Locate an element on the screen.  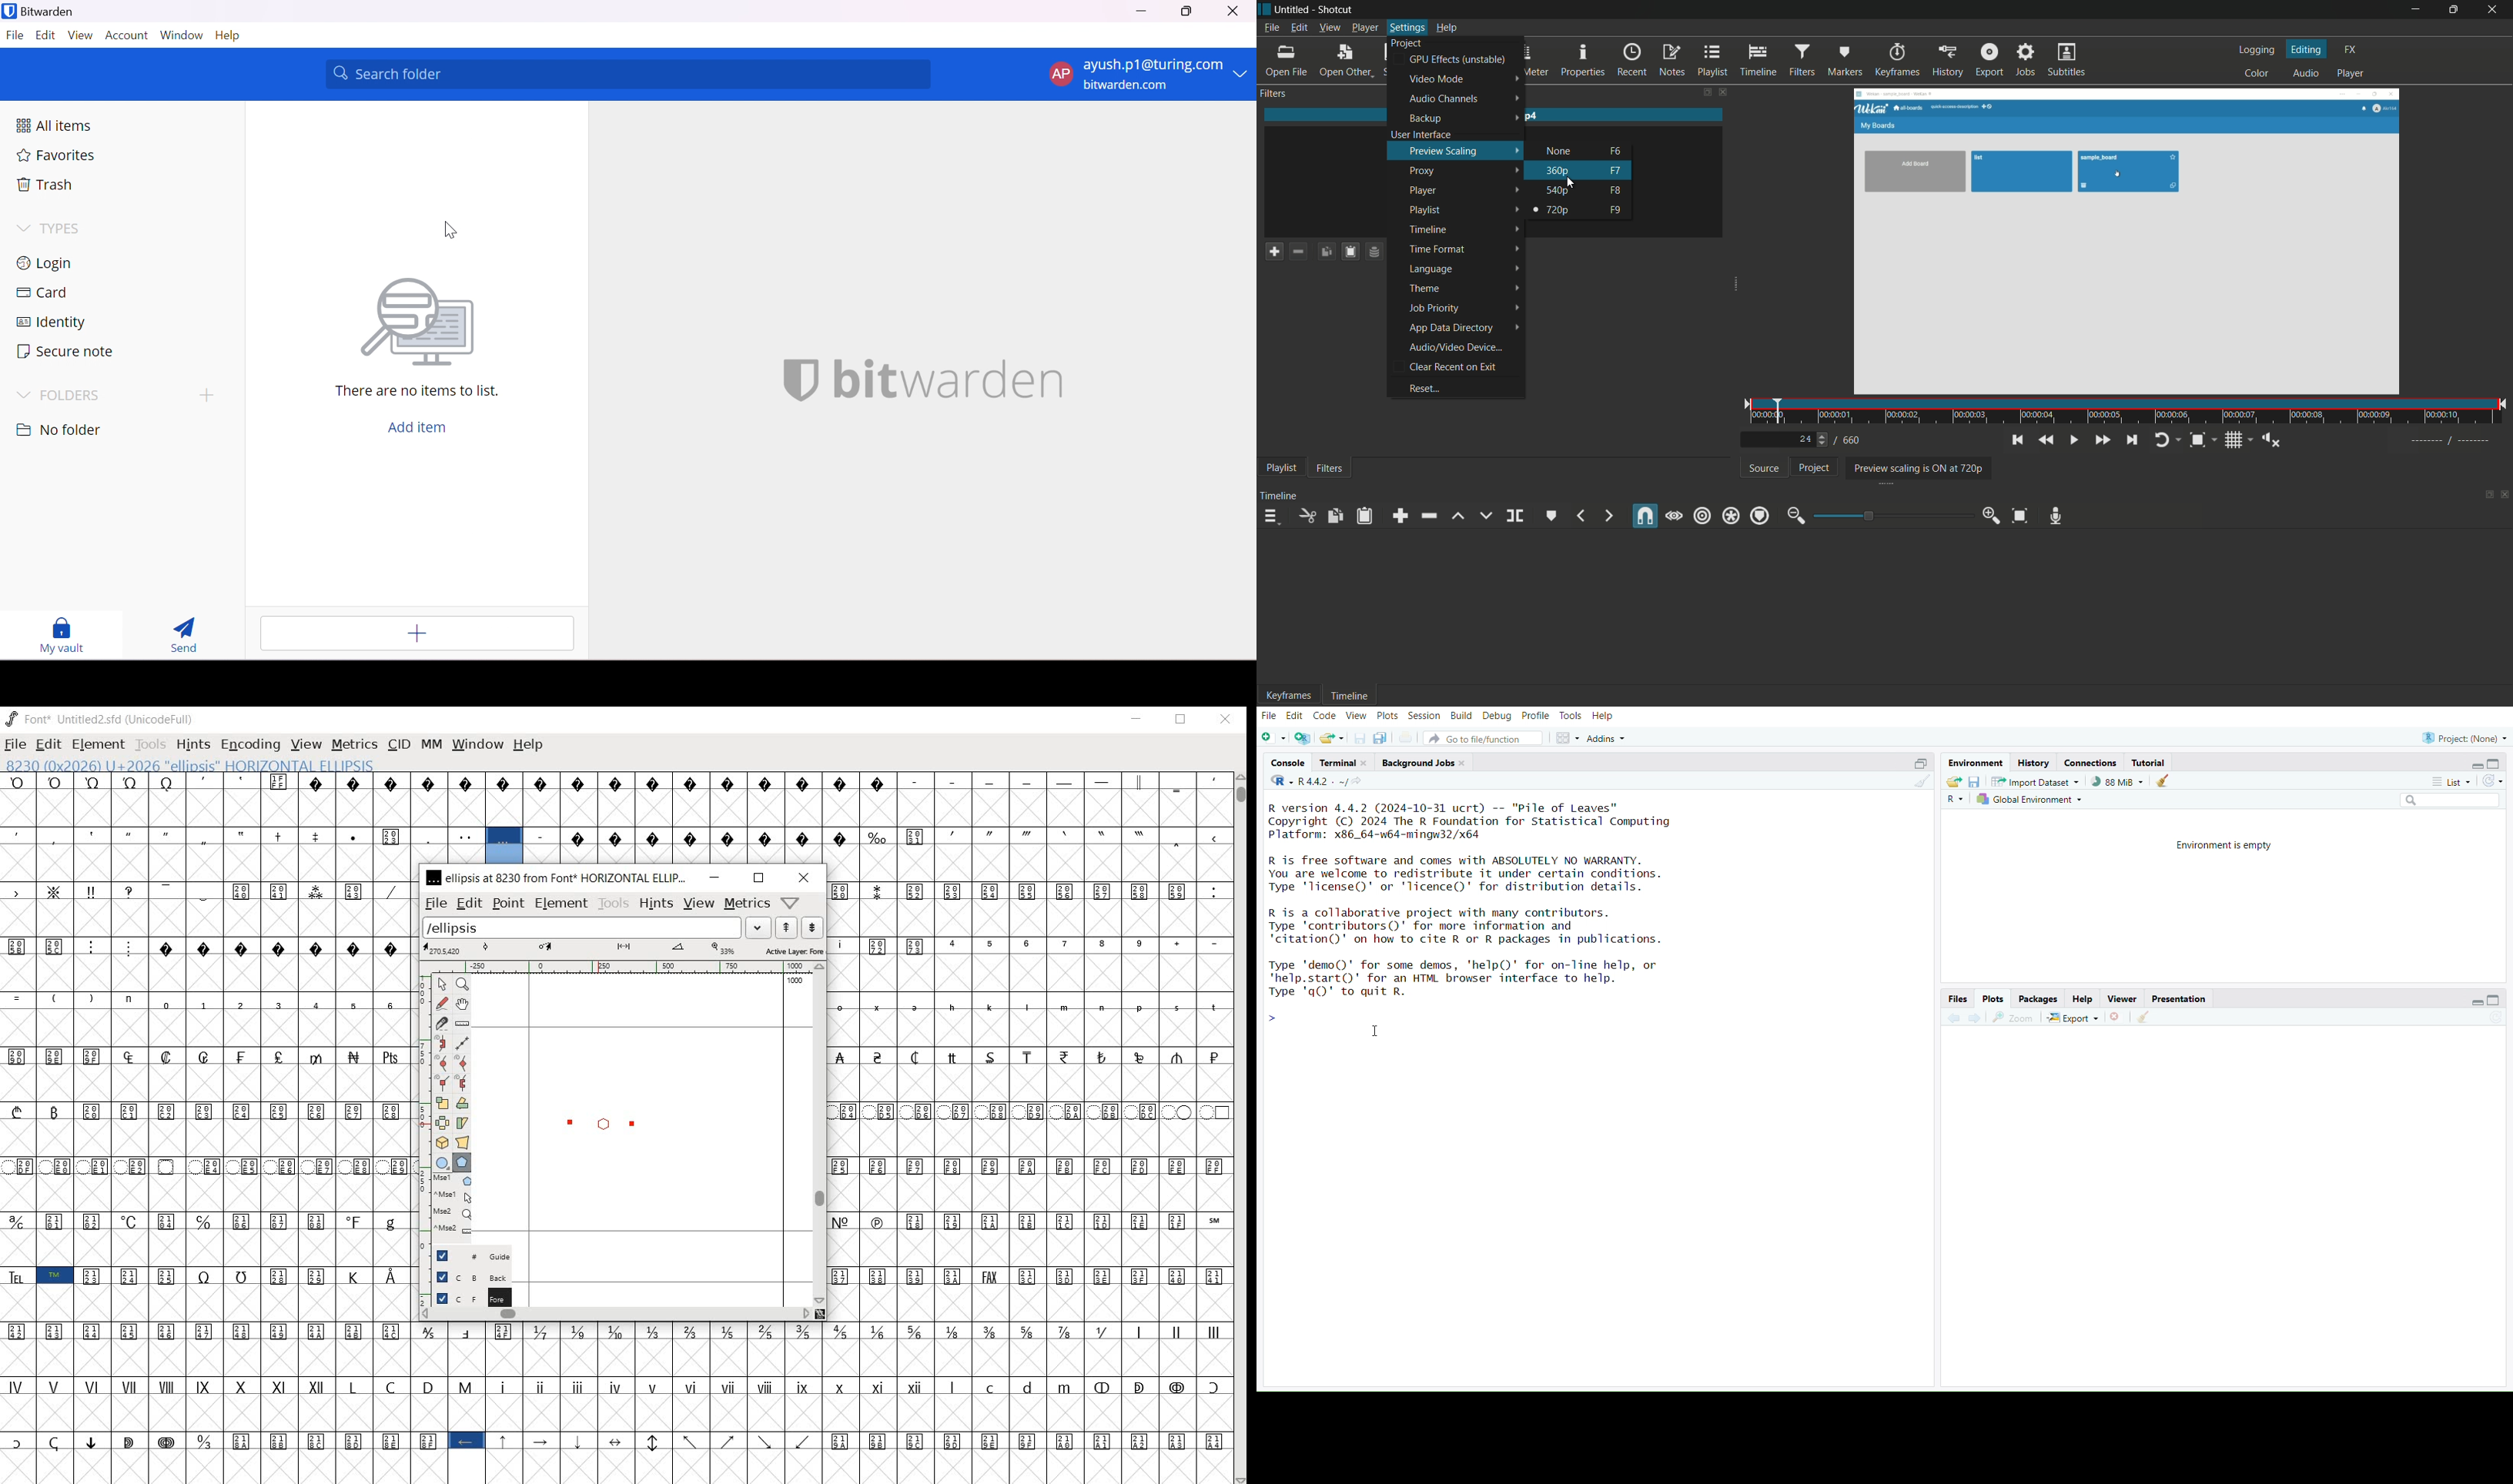
console is located at coordinates (1289, 764).